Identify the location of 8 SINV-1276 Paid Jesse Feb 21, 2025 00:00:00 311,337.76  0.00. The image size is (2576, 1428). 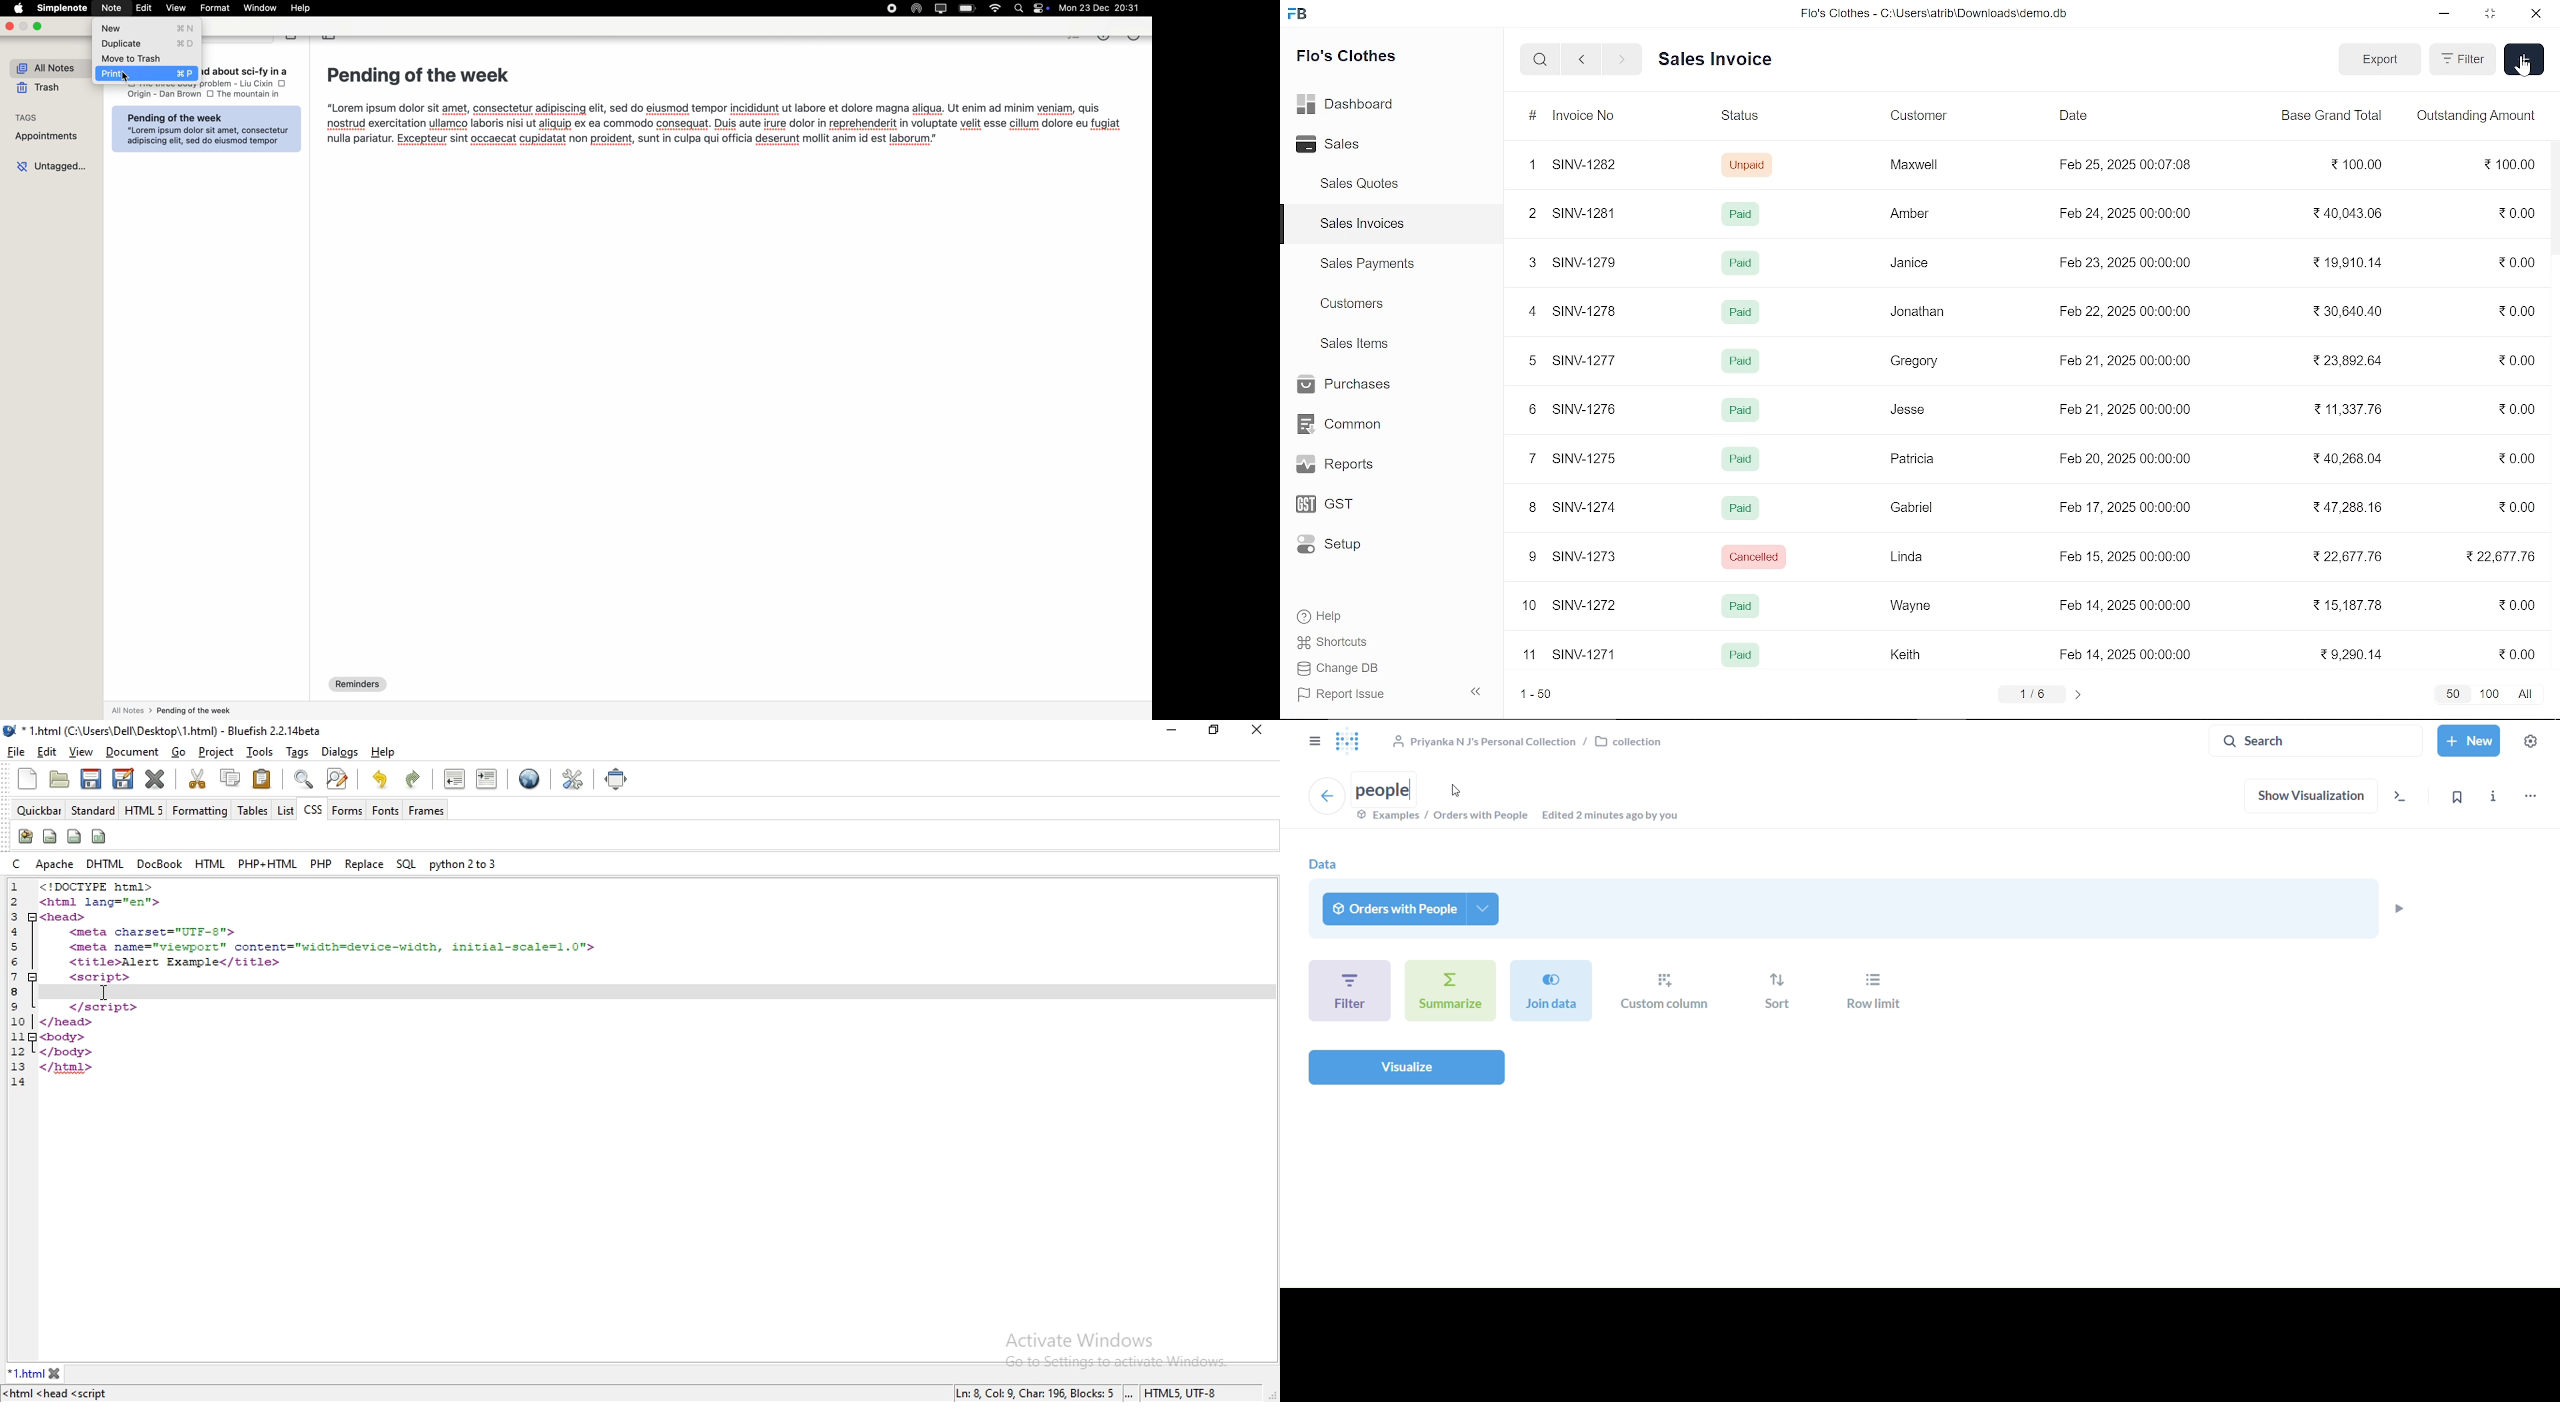
(2033, 408).